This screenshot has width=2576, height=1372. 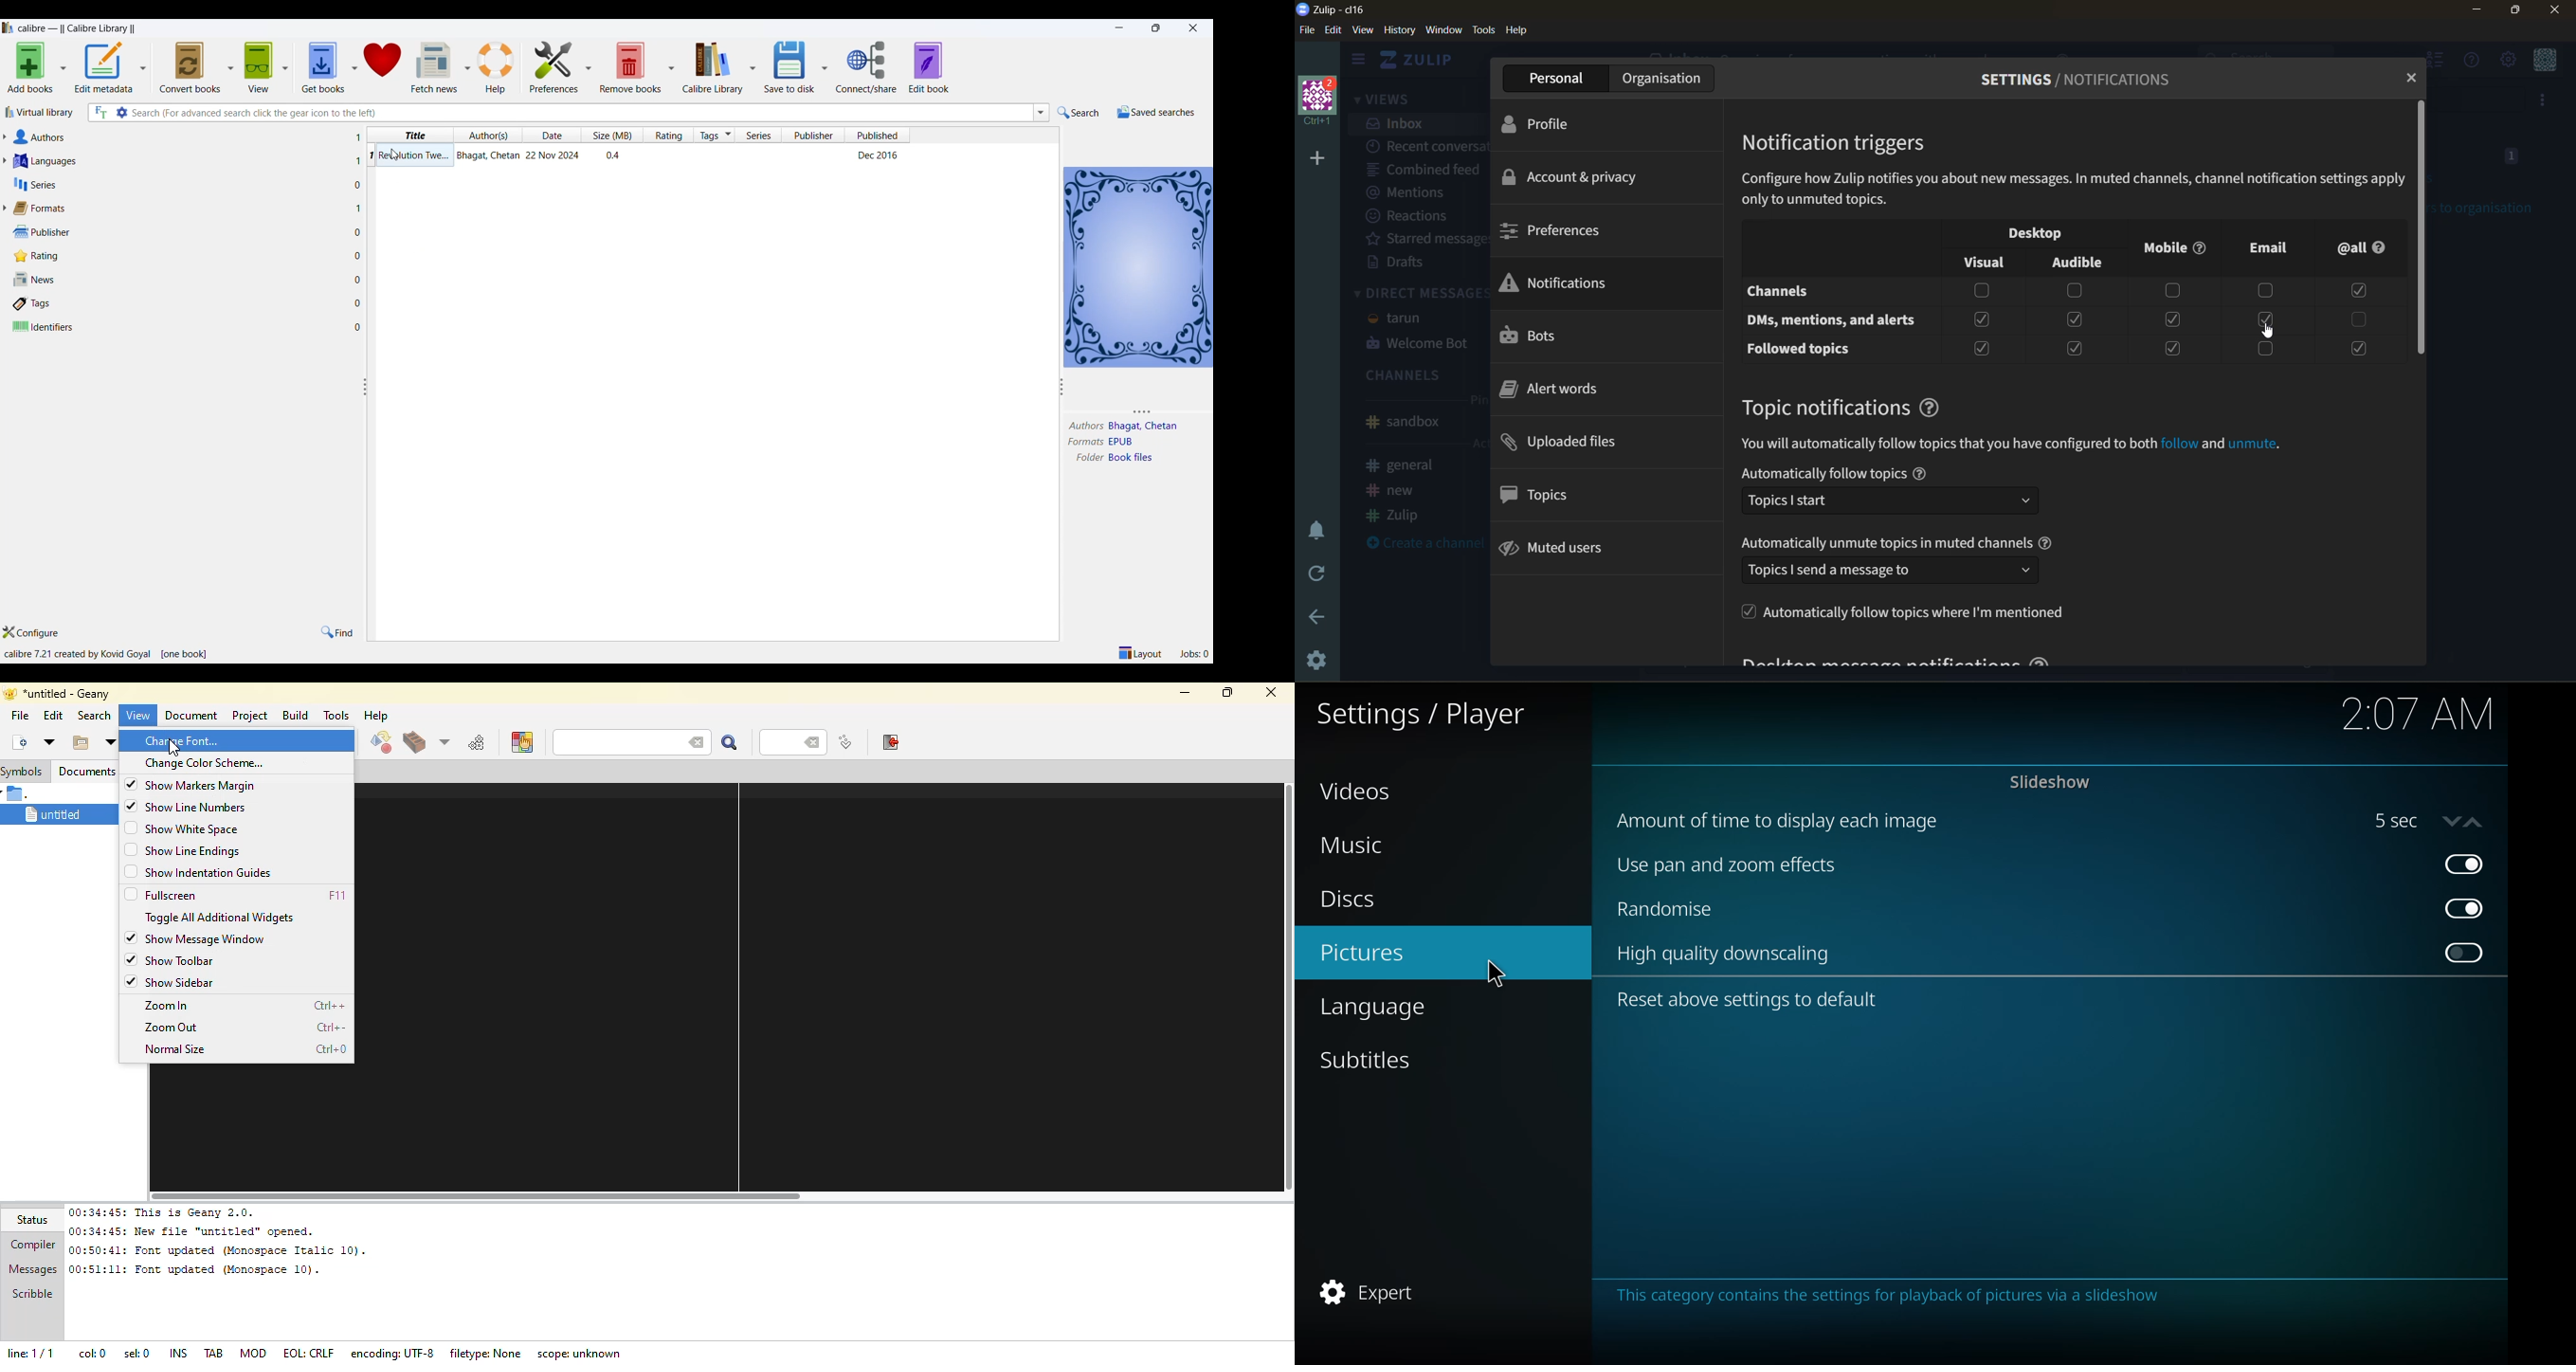 I want to click on 0, so click(x=358, y=255).